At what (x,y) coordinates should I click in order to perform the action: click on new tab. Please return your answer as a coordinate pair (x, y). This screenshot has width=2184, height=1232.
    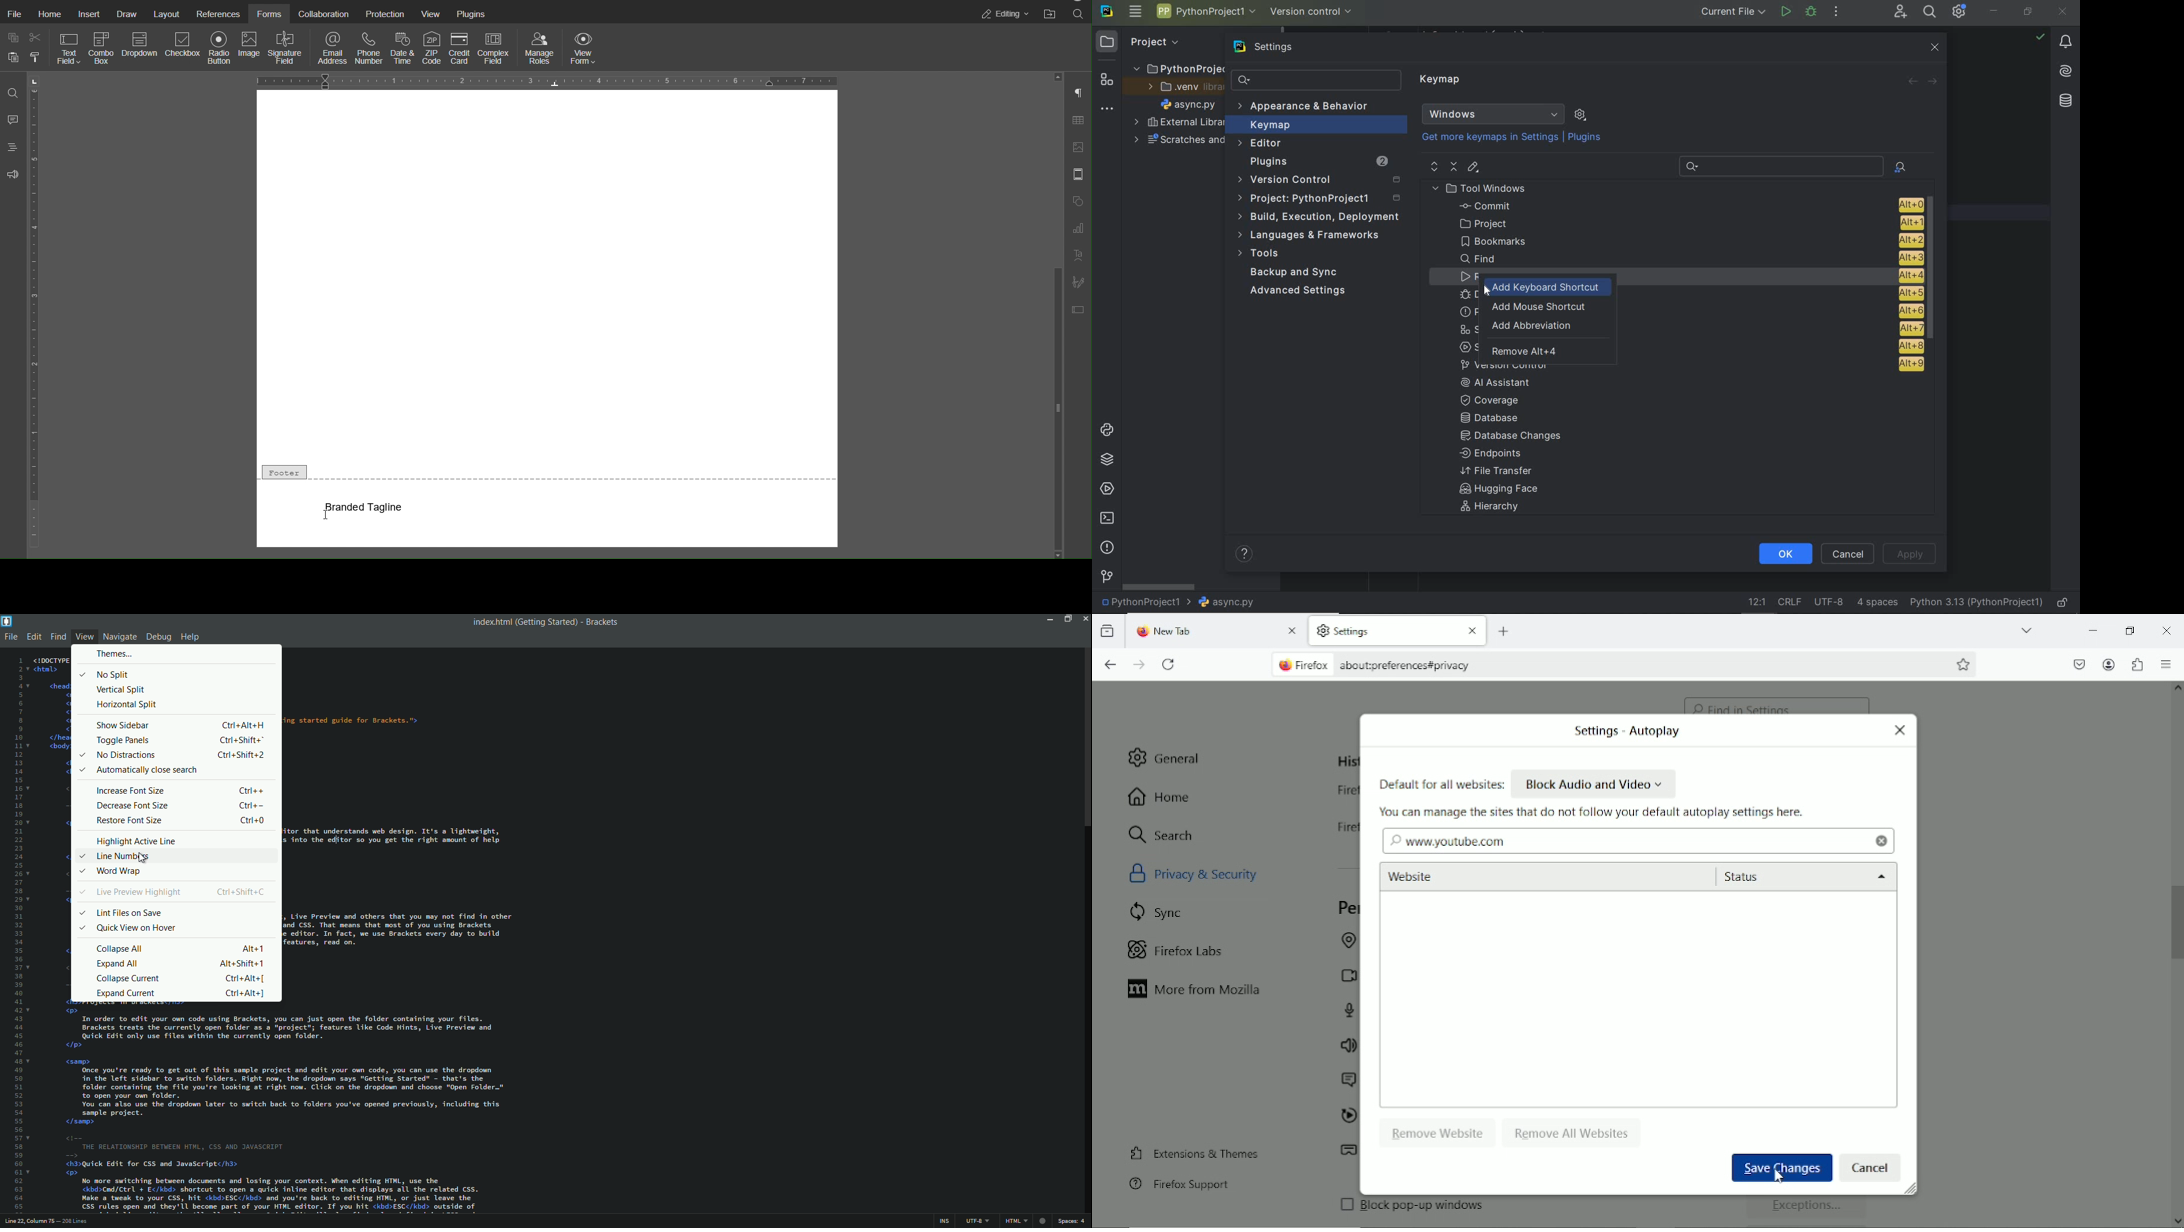
    Looking at the image, I should click on (1189, 632).